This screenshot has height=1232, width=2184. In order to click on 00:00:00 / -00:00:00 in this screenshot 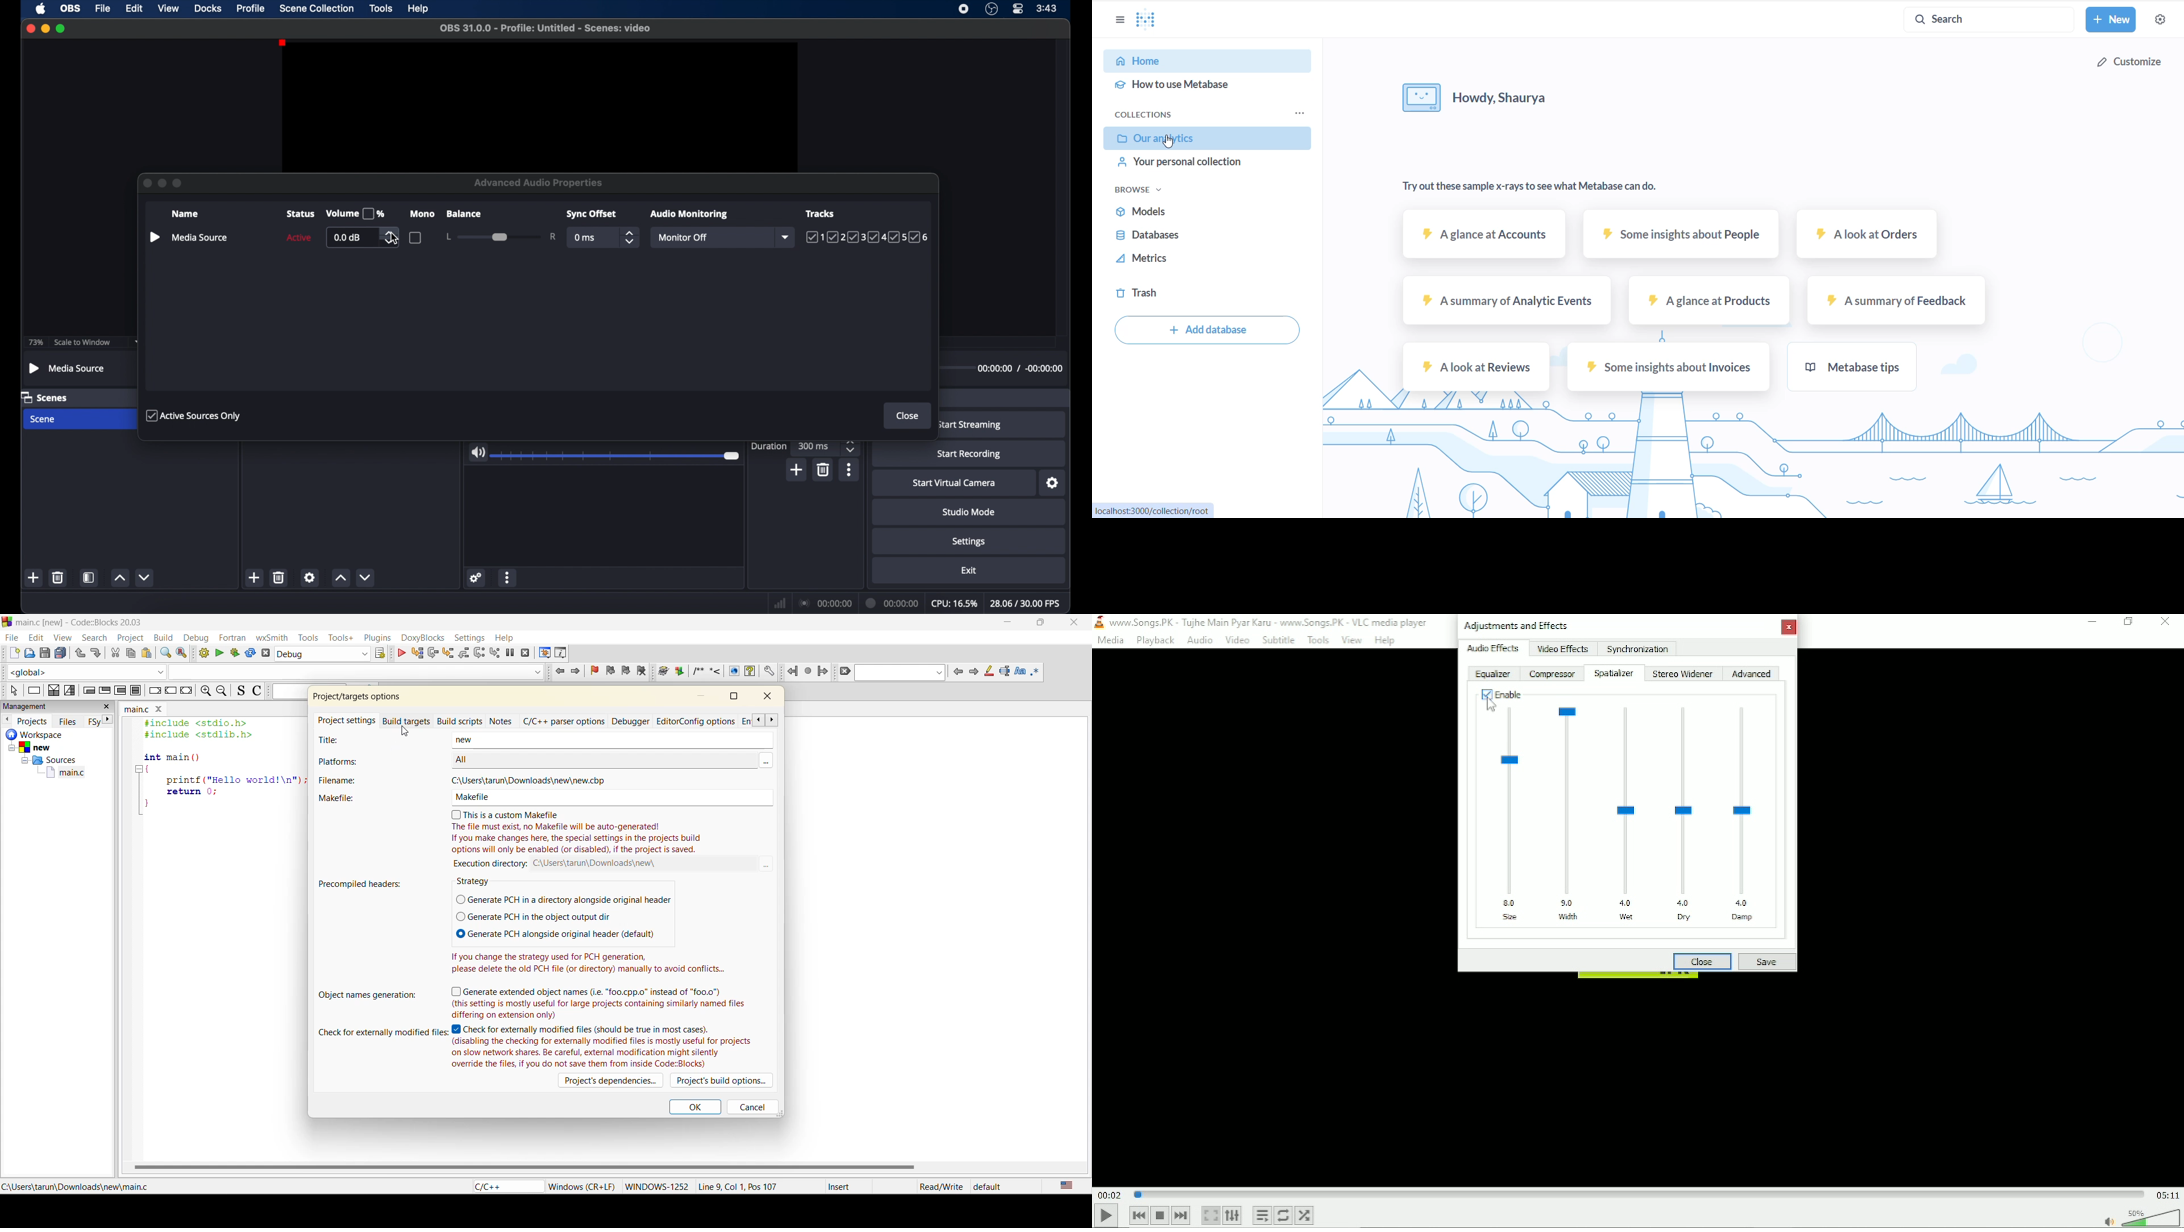, I will do `click(1018, 369)`.